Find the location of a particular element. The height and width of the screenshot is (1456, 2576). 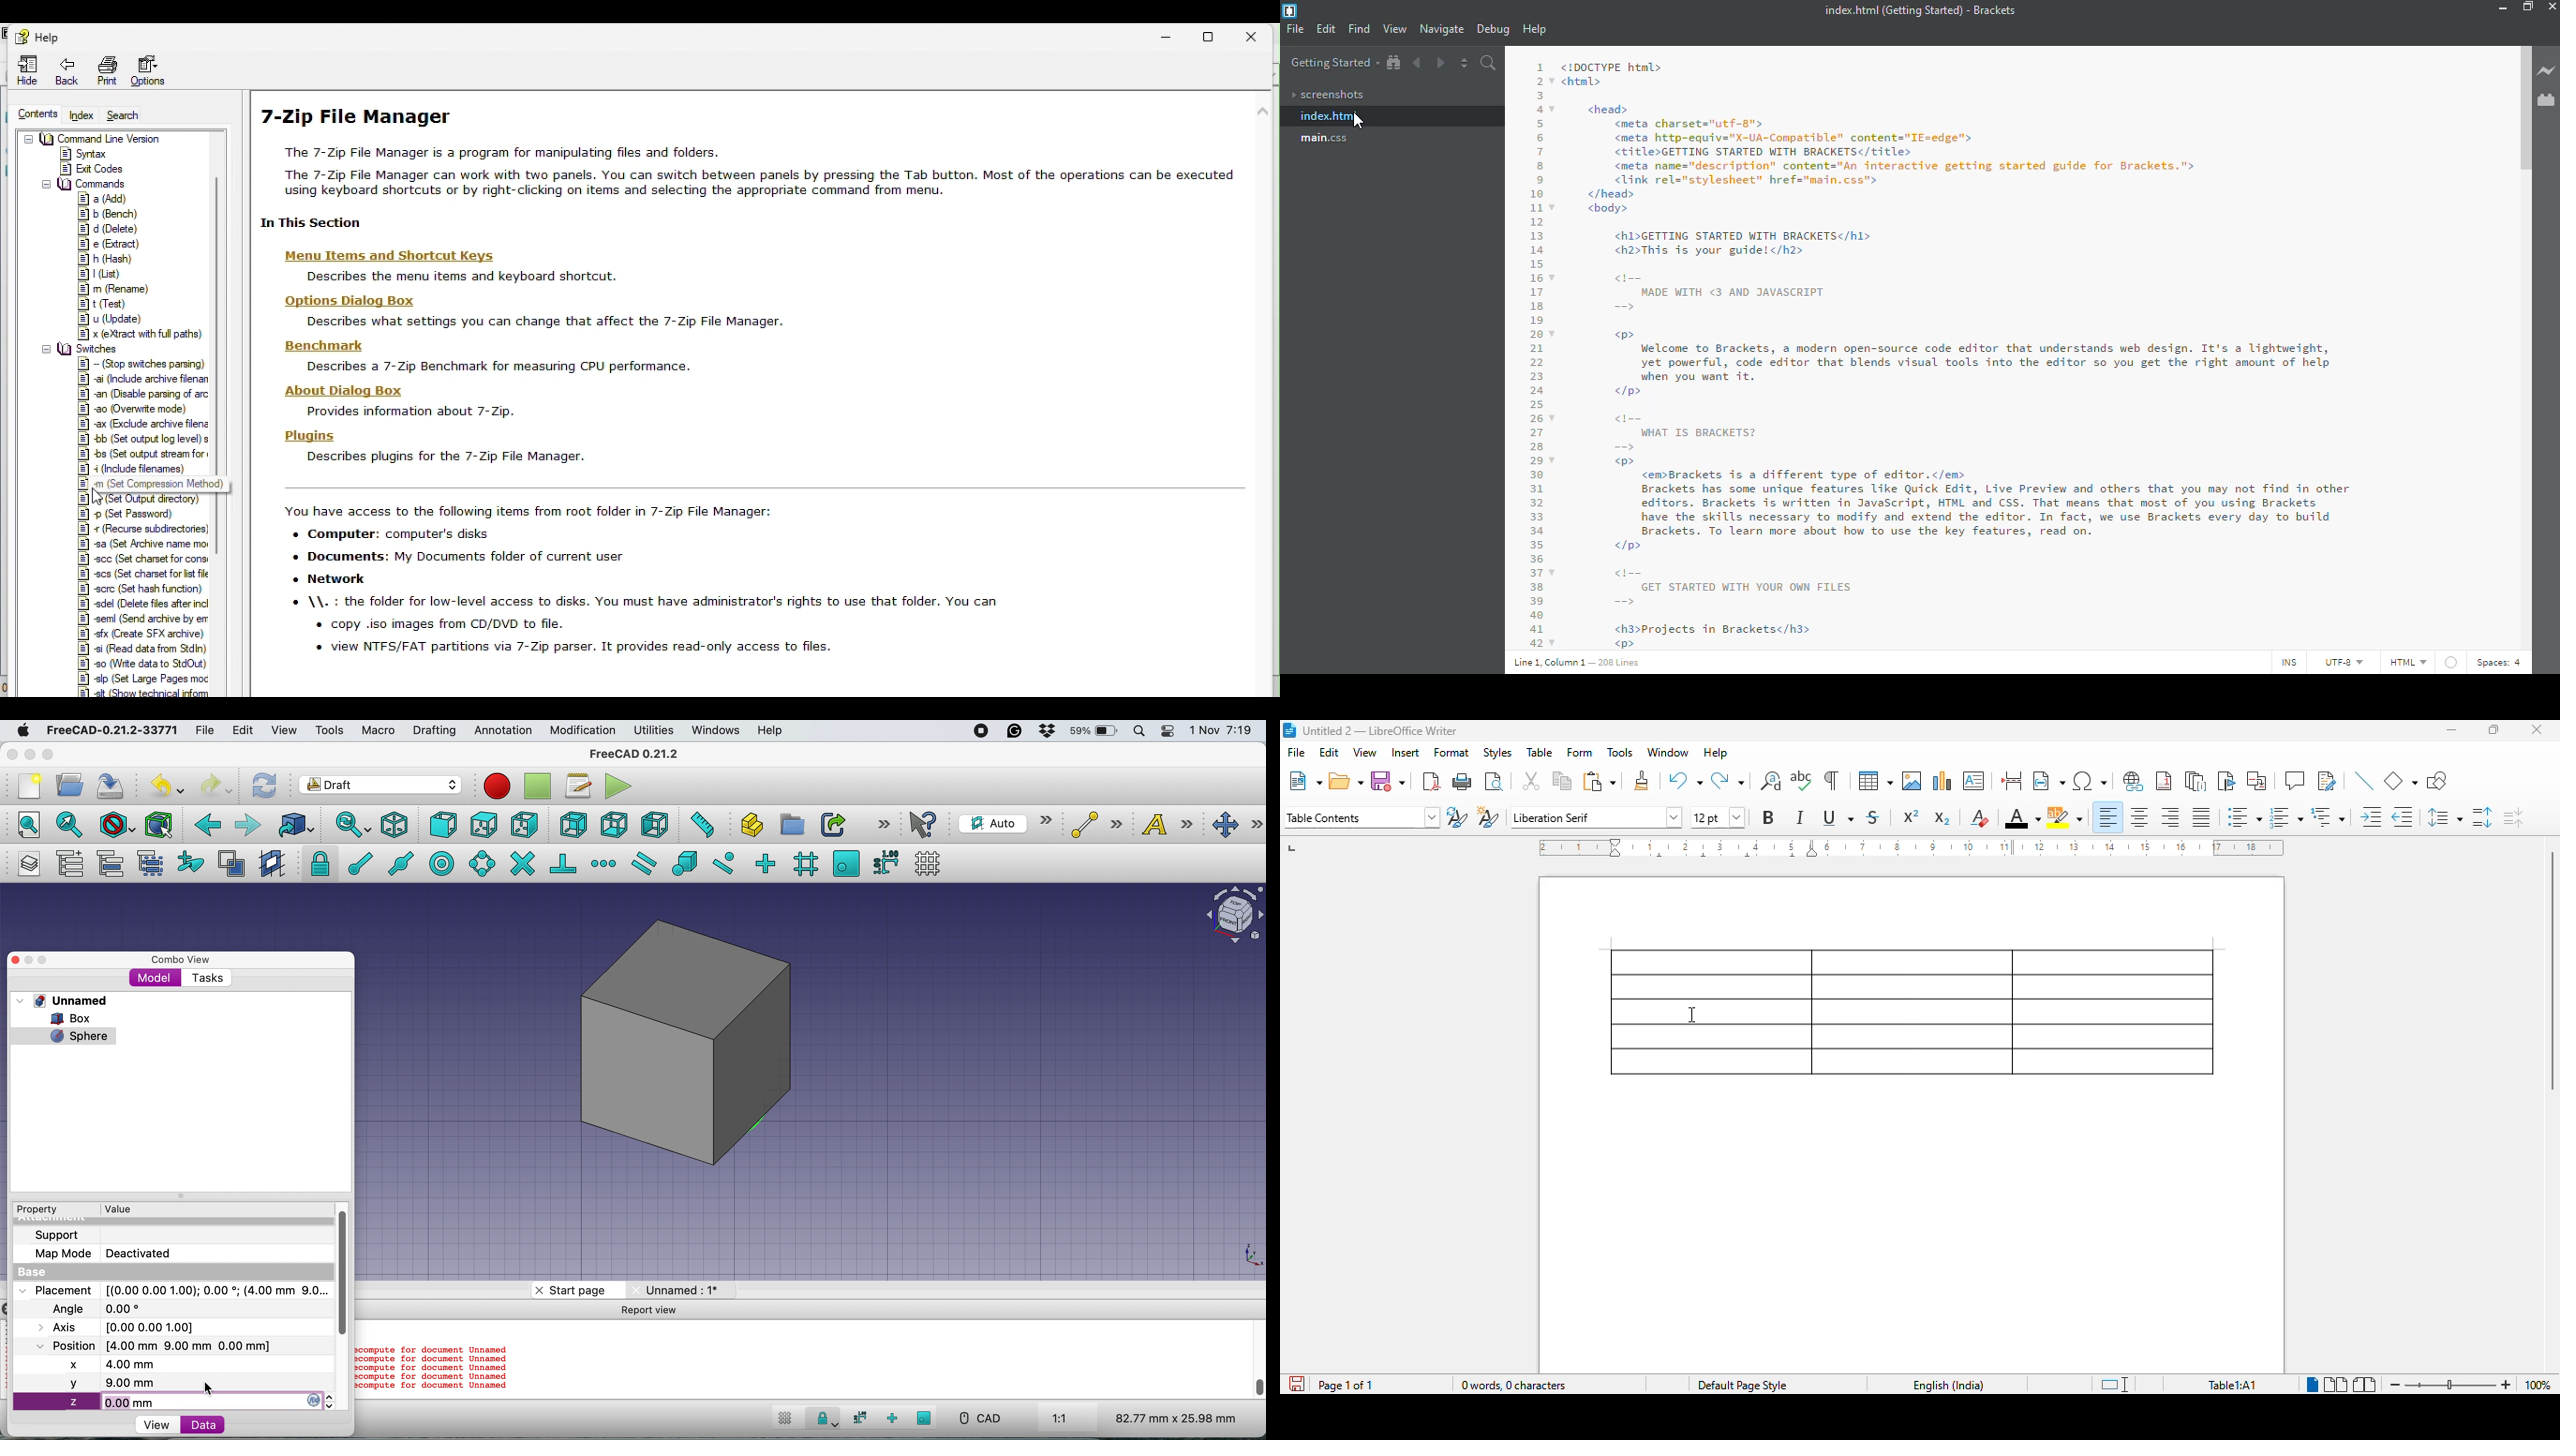

default page style is located at coordinates (1743, 1386).